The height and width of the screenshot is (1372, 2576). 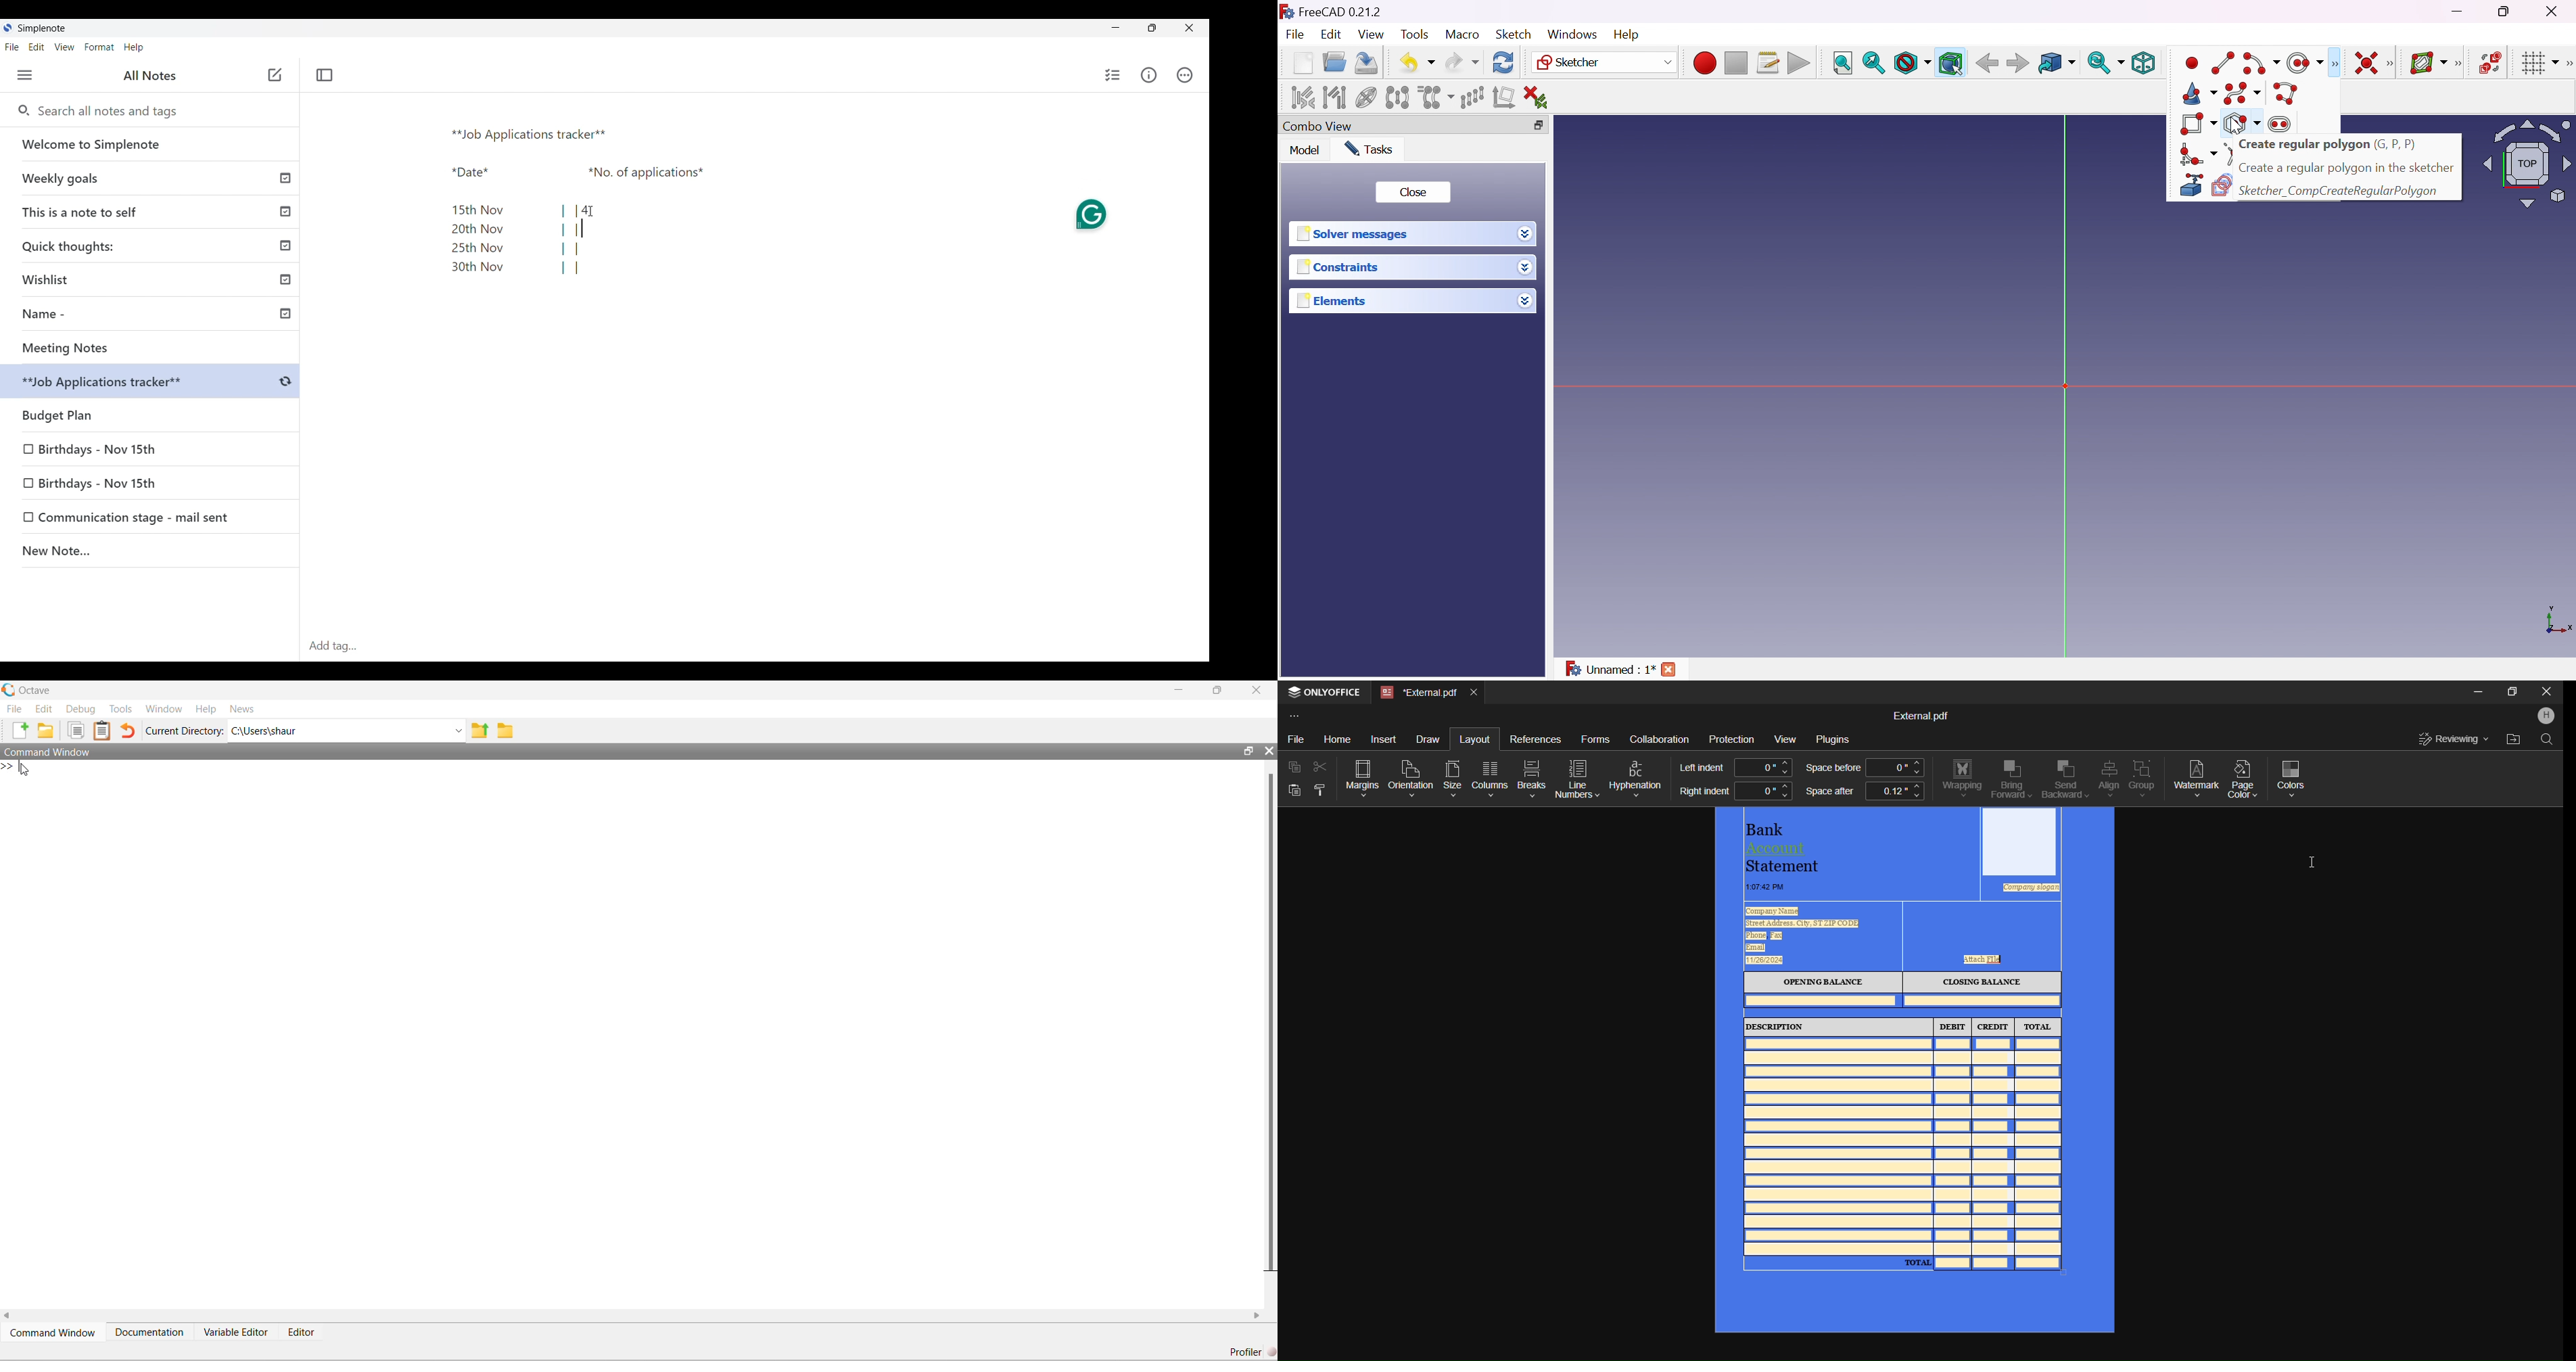 I want to click on View, so click(x=64, y=47).